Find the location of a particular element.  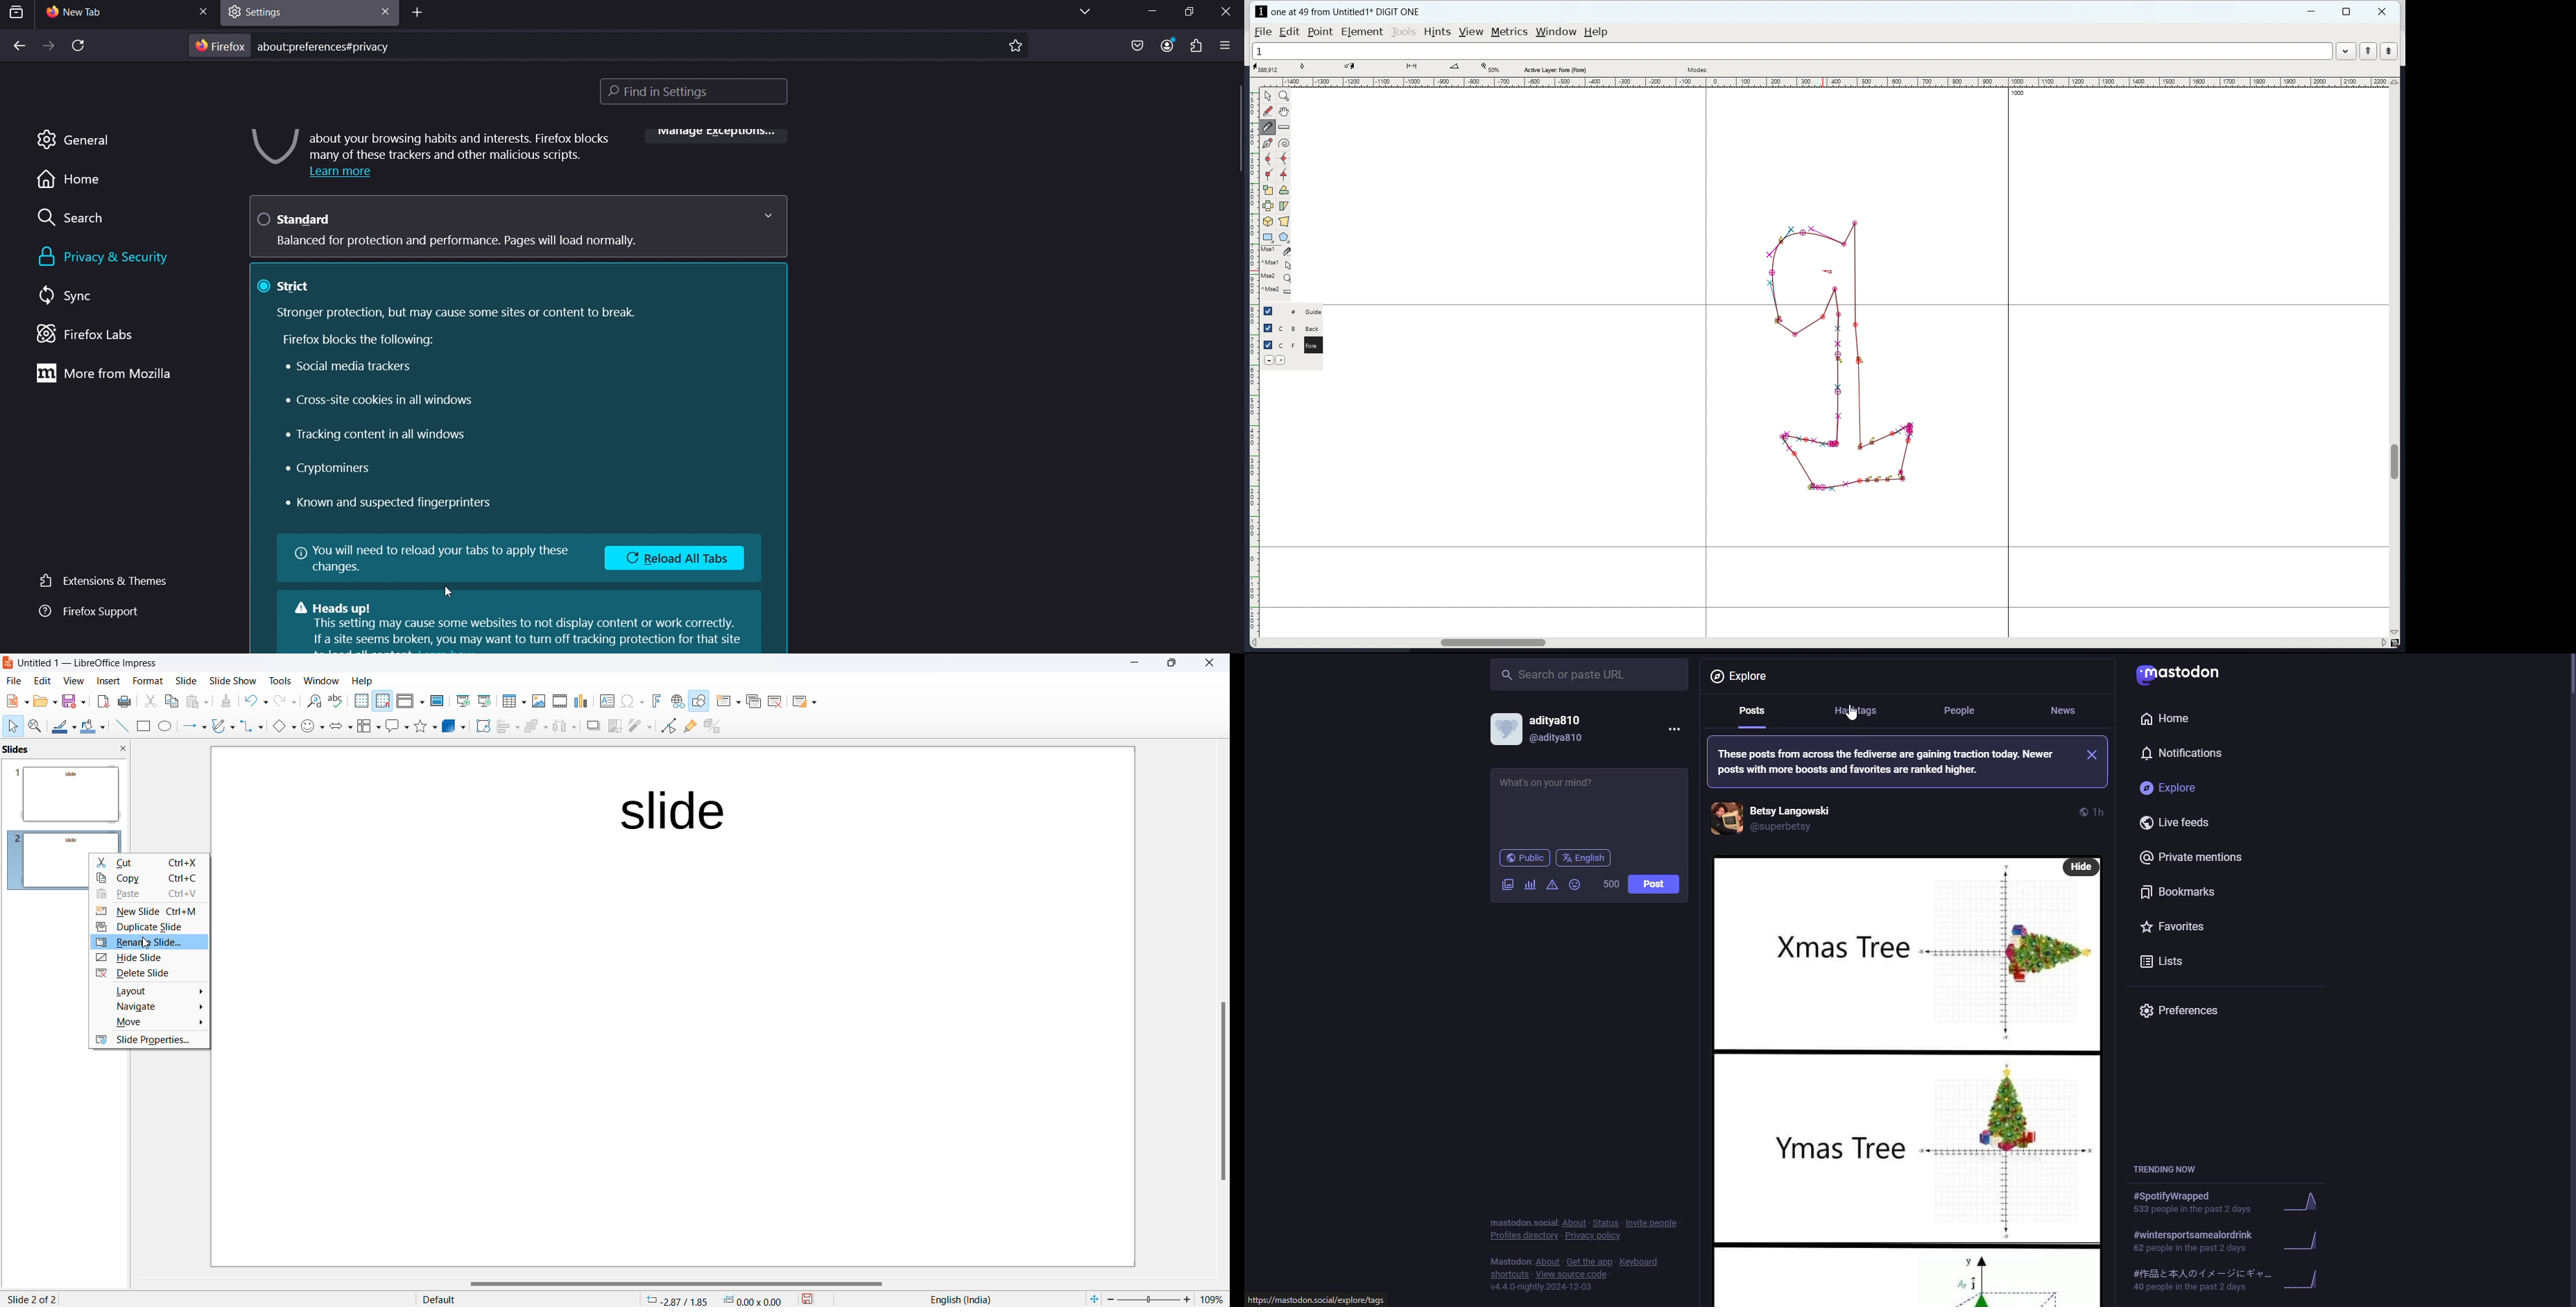

file is located at coordinates (1263, 32).